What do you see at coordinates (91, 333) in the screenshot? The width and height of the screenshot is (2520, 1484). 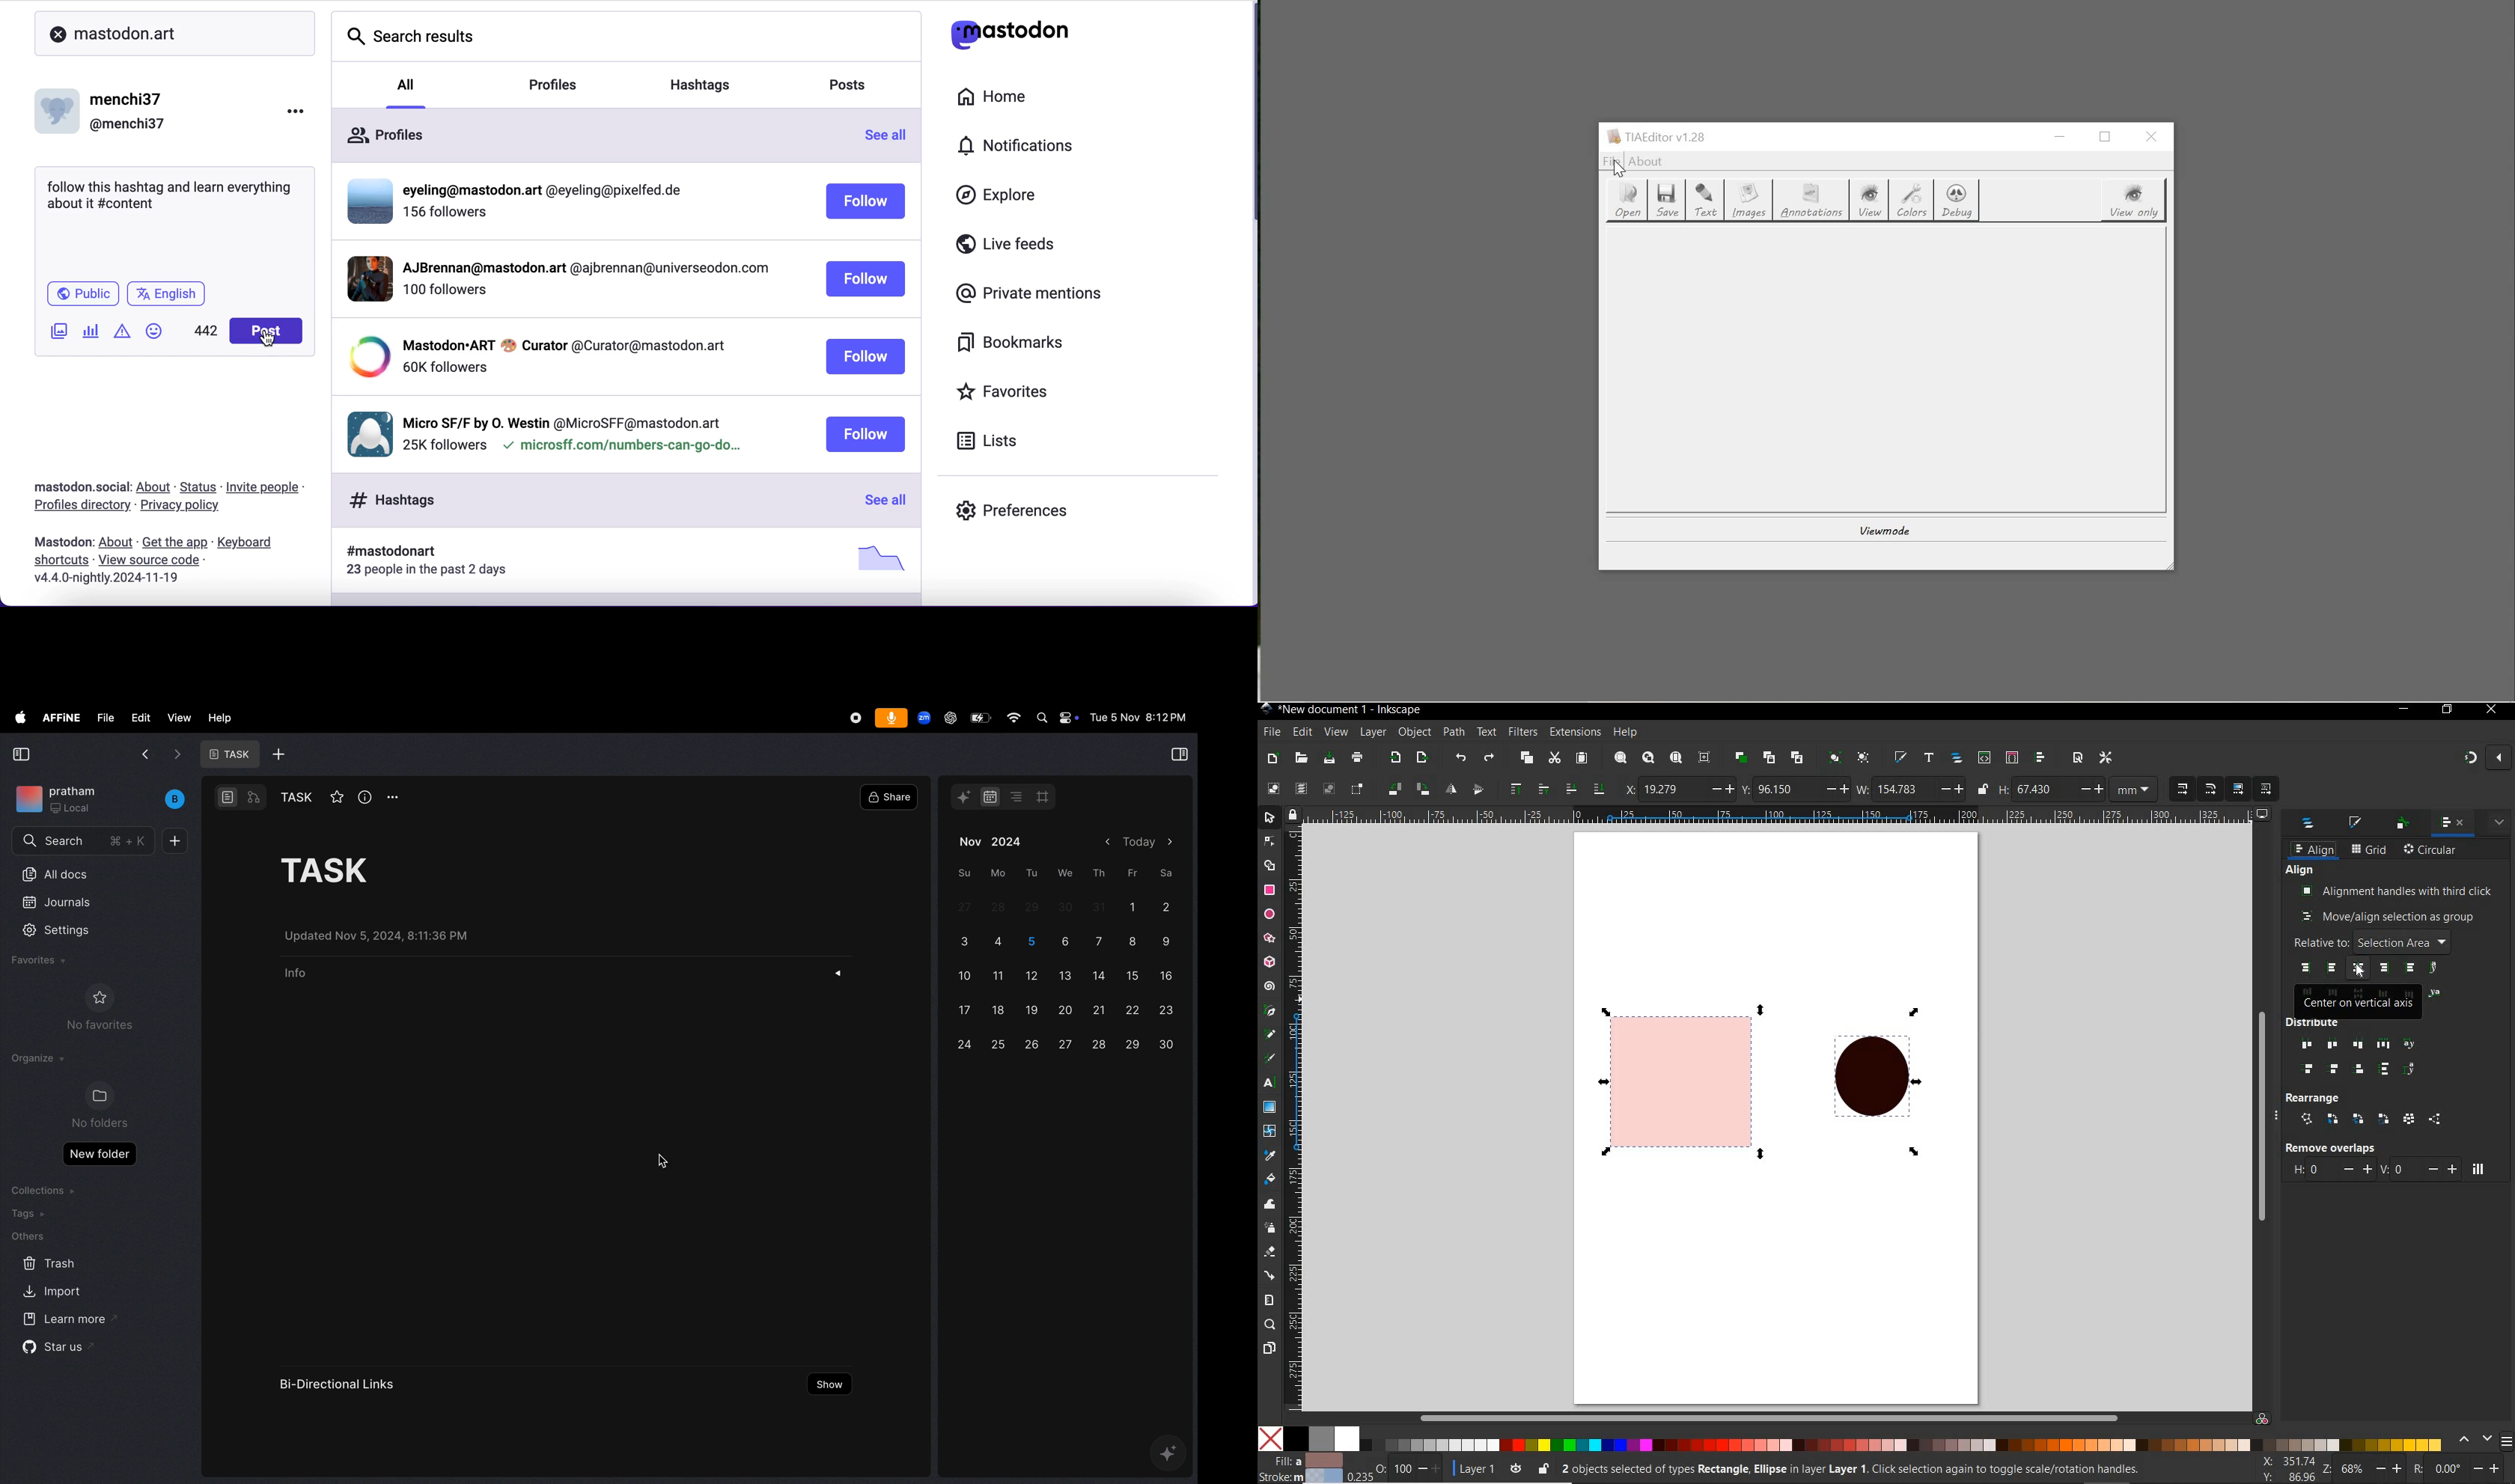 I see `add poll` at bounding box center [91, 333].